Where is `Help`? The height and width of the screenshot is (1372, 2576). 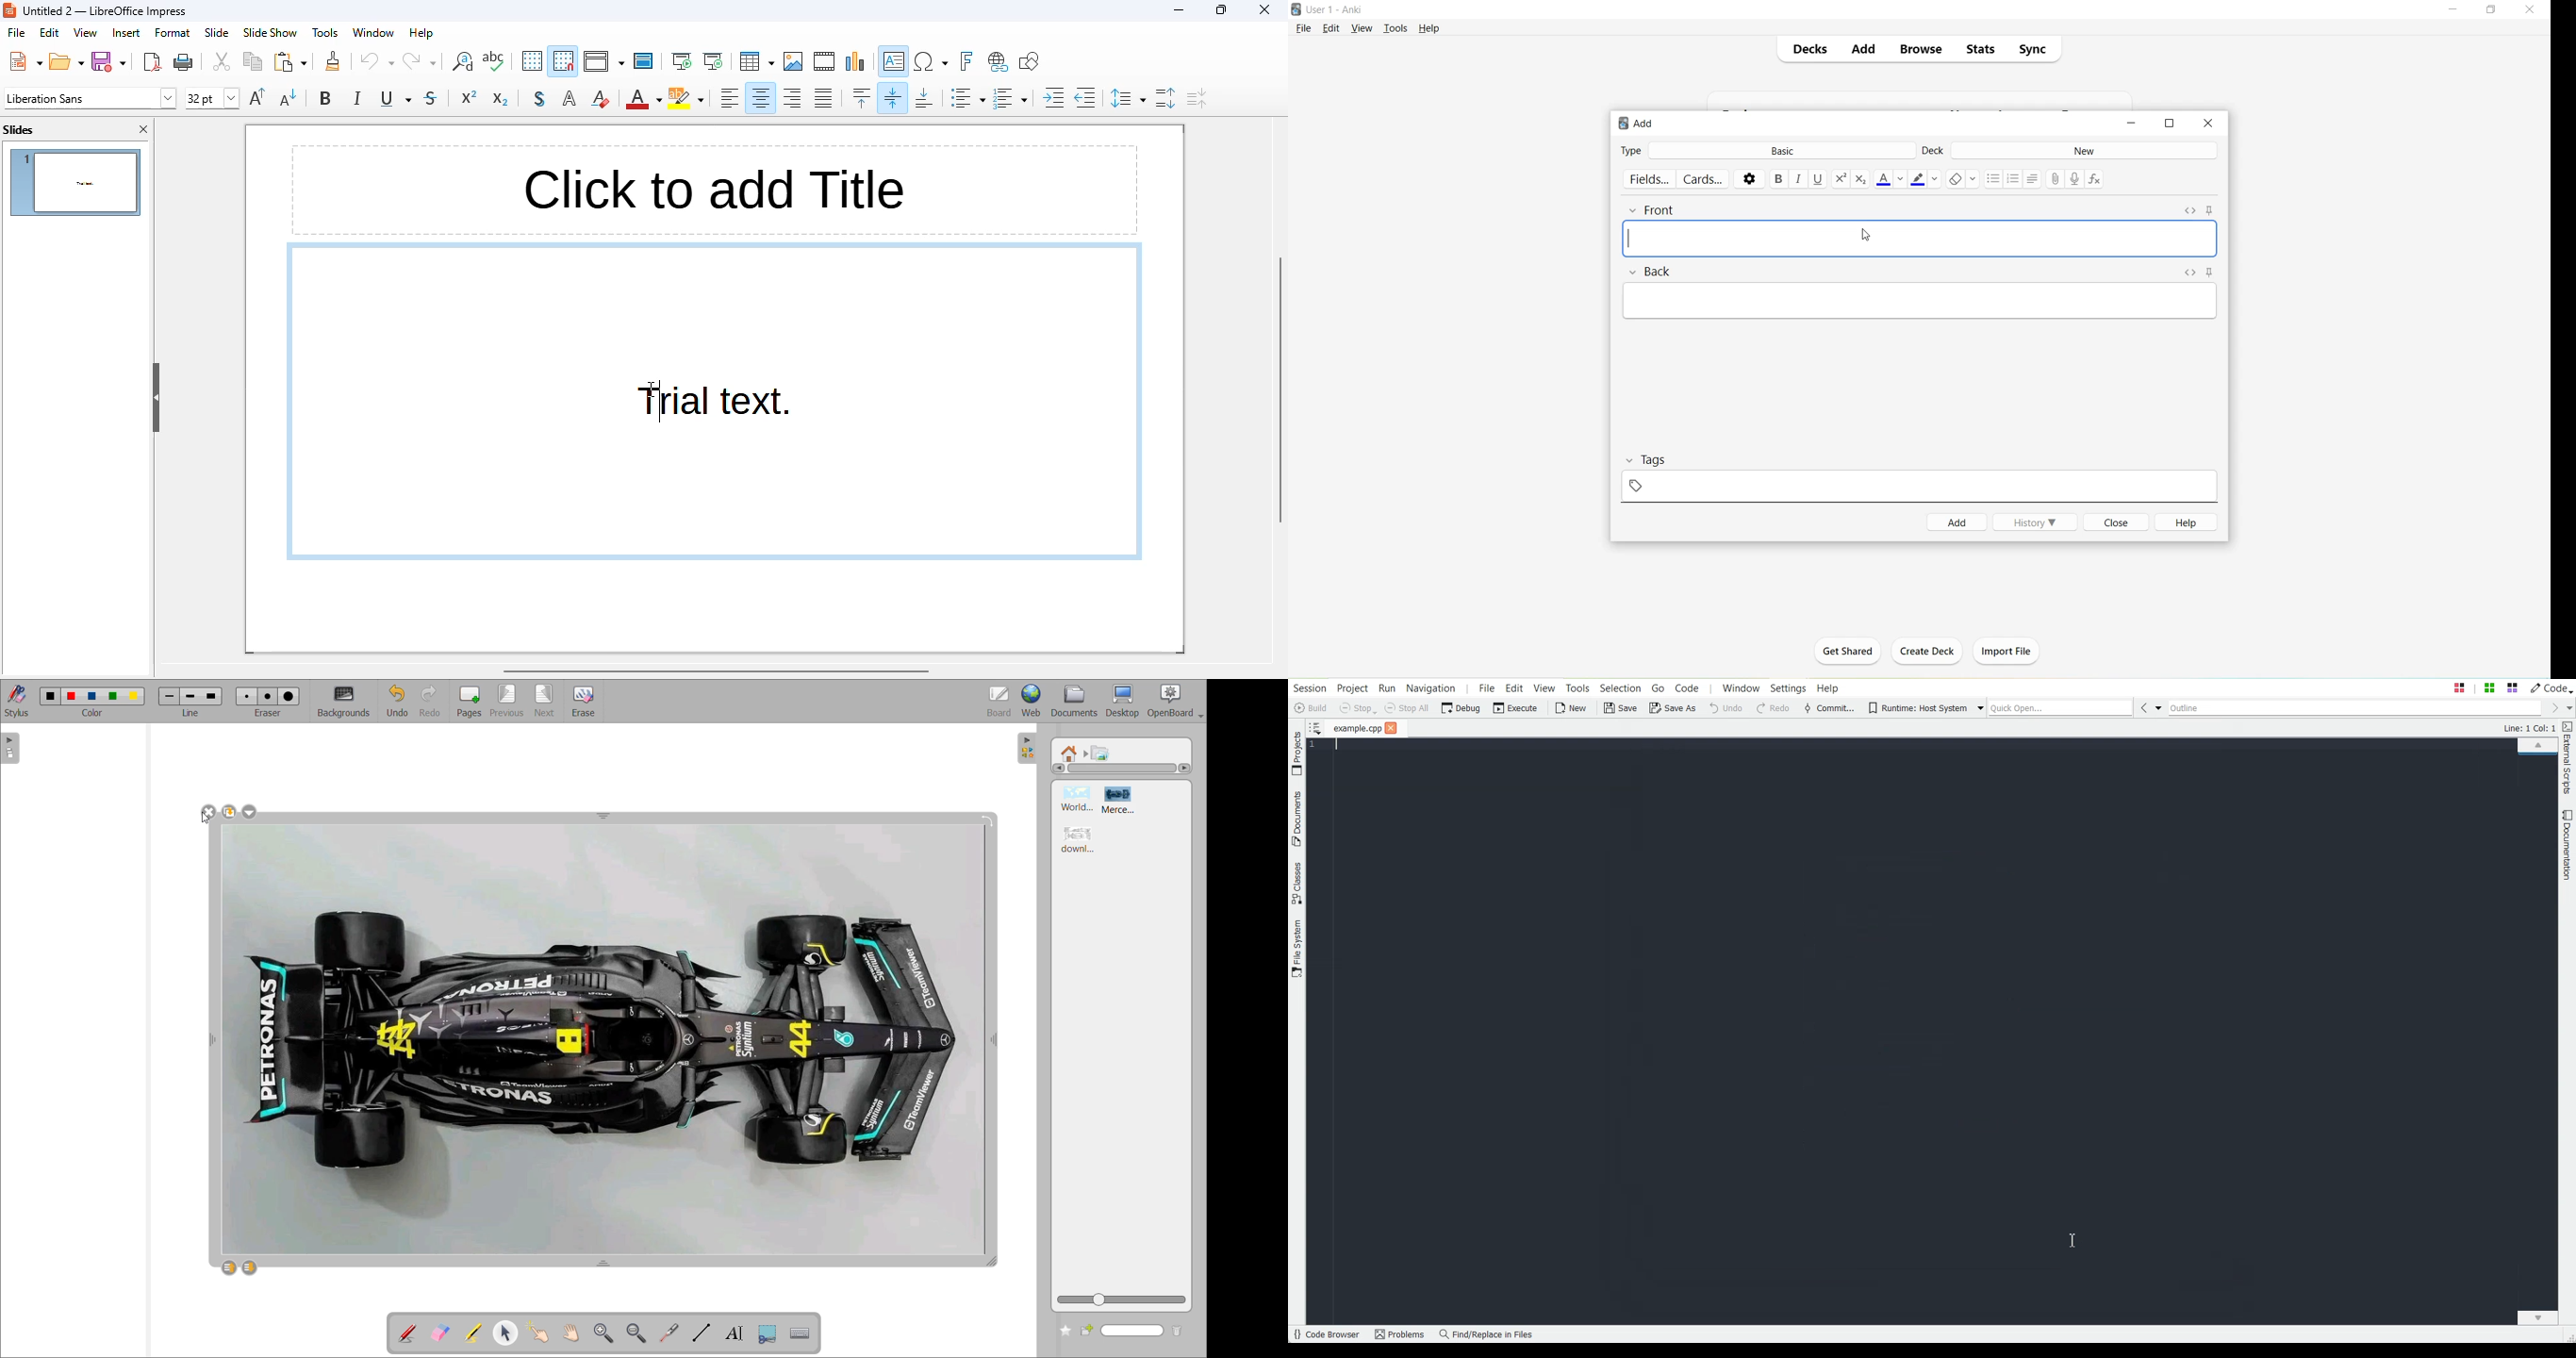 Help is located at coordinates (2183, 522).